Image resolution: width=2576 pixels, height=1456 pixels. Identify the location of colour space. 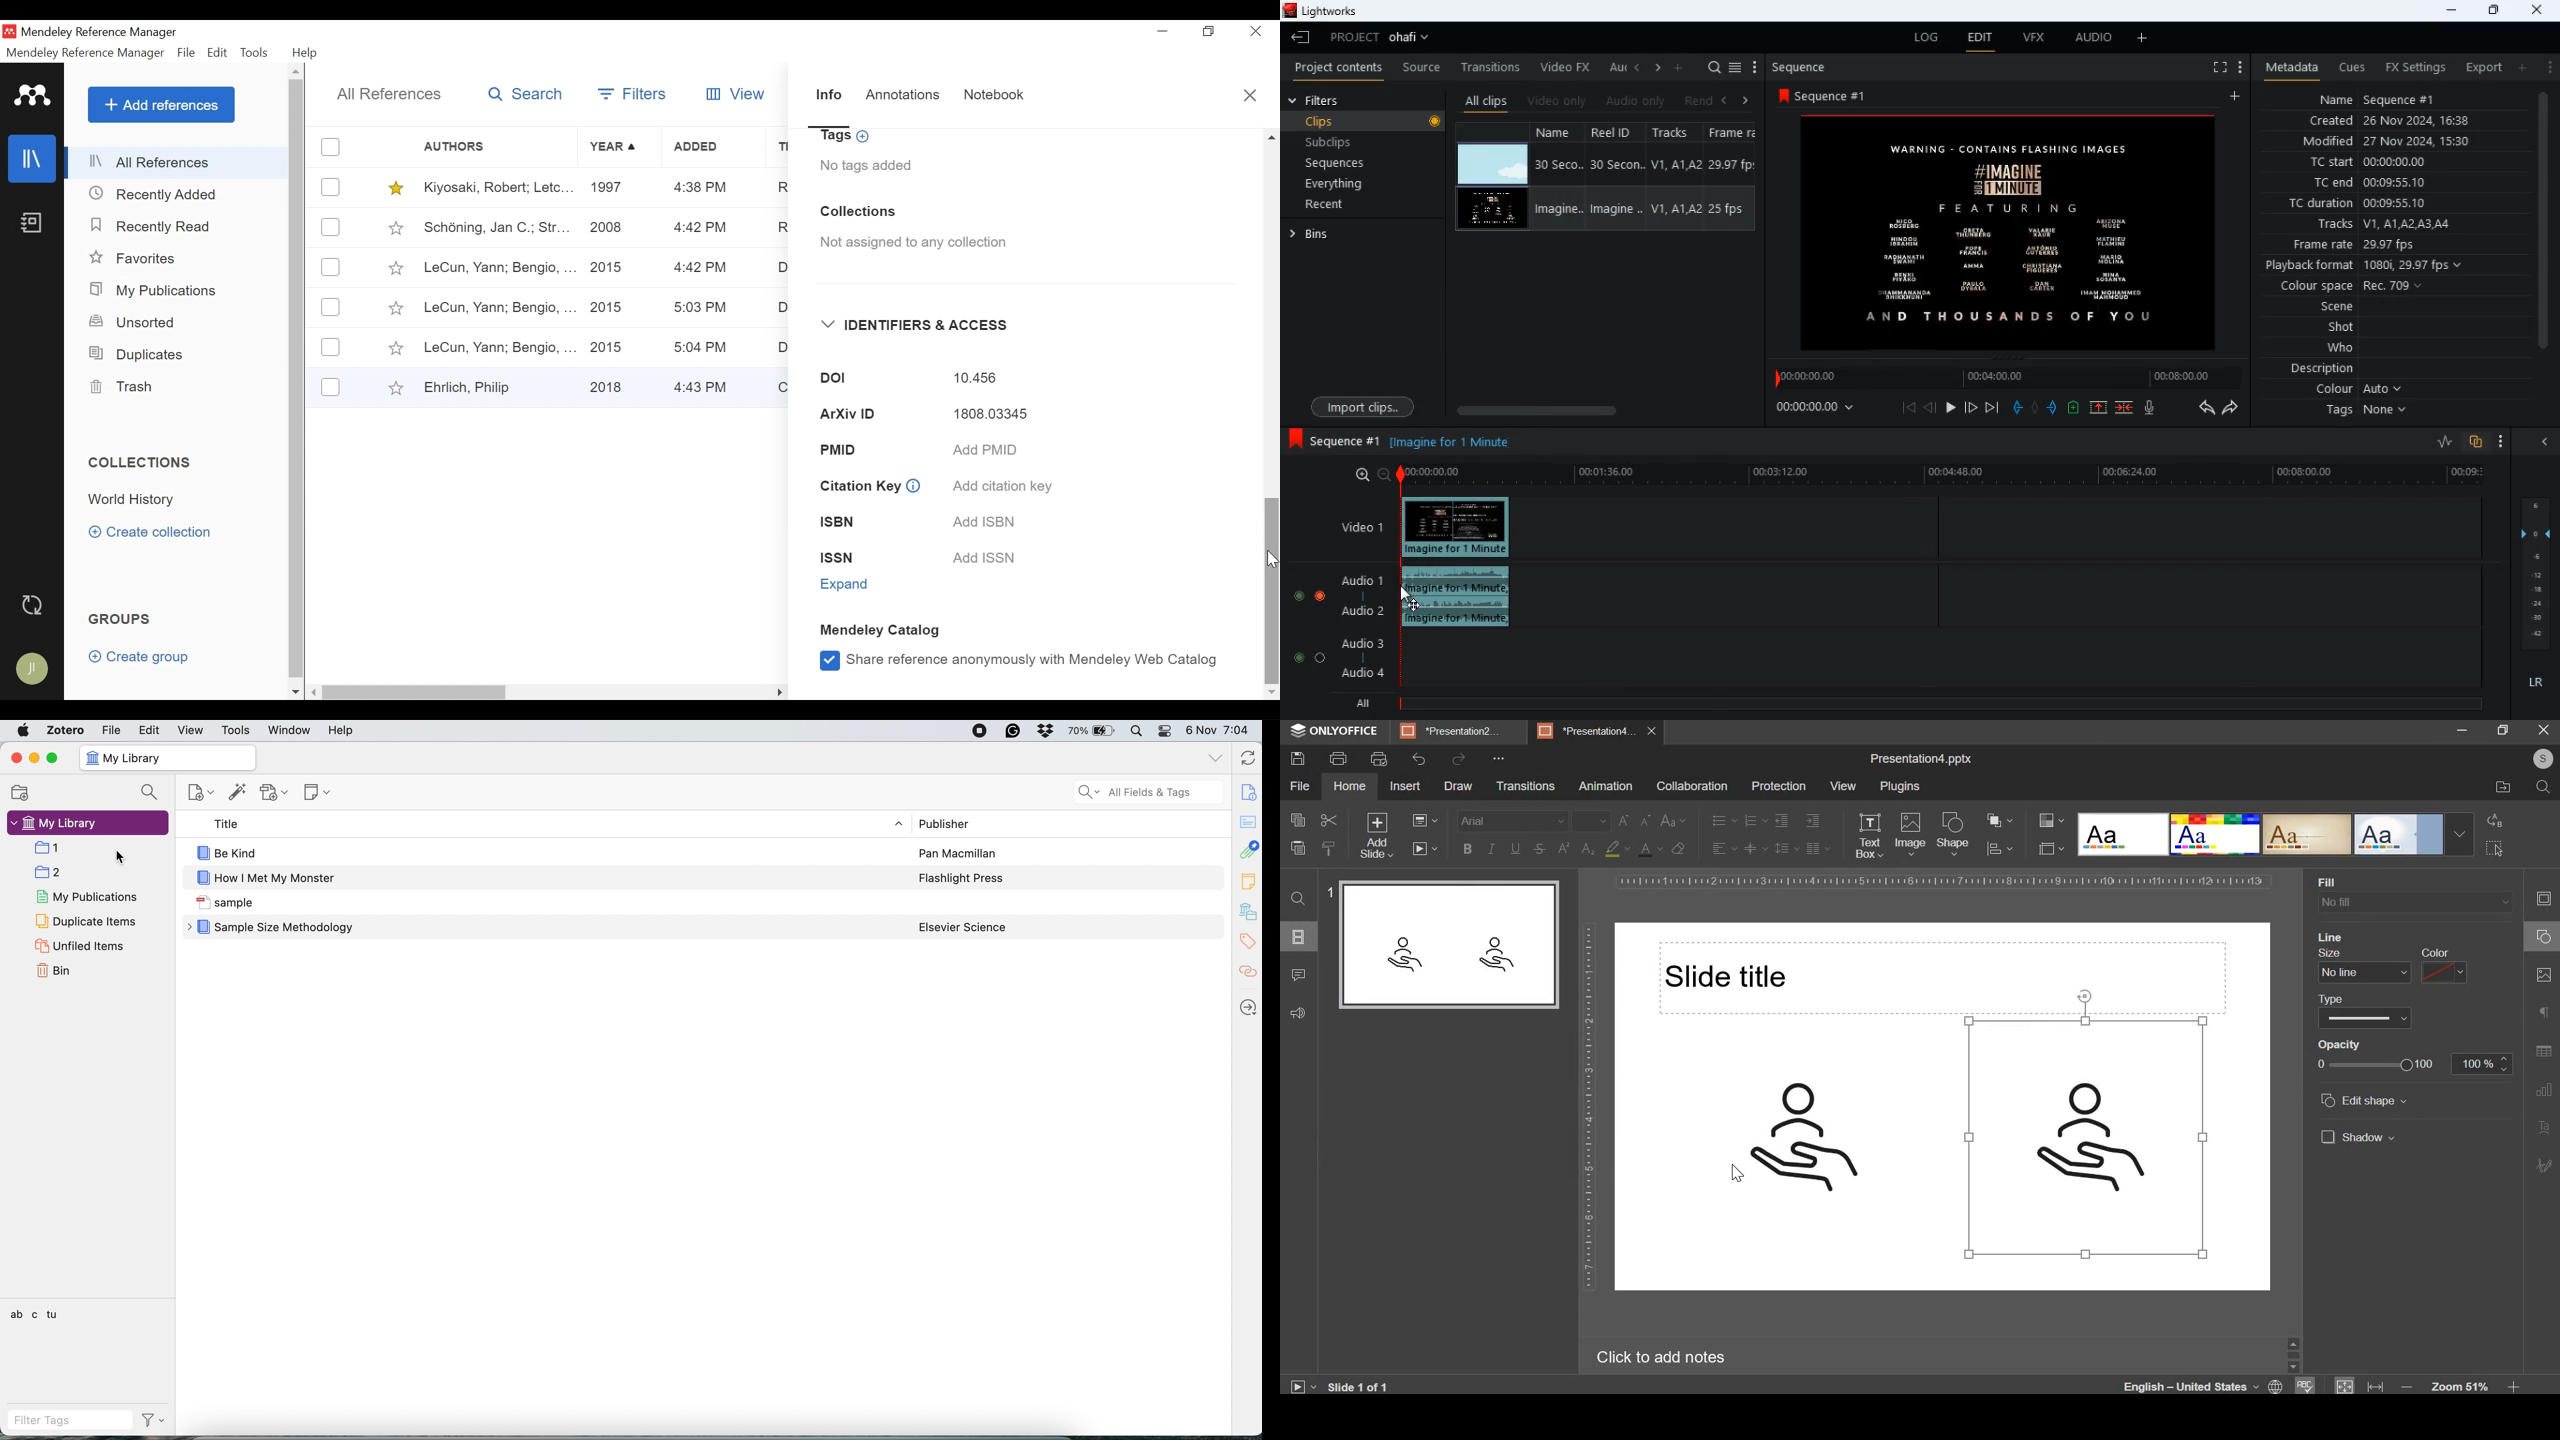
(2346, 287).